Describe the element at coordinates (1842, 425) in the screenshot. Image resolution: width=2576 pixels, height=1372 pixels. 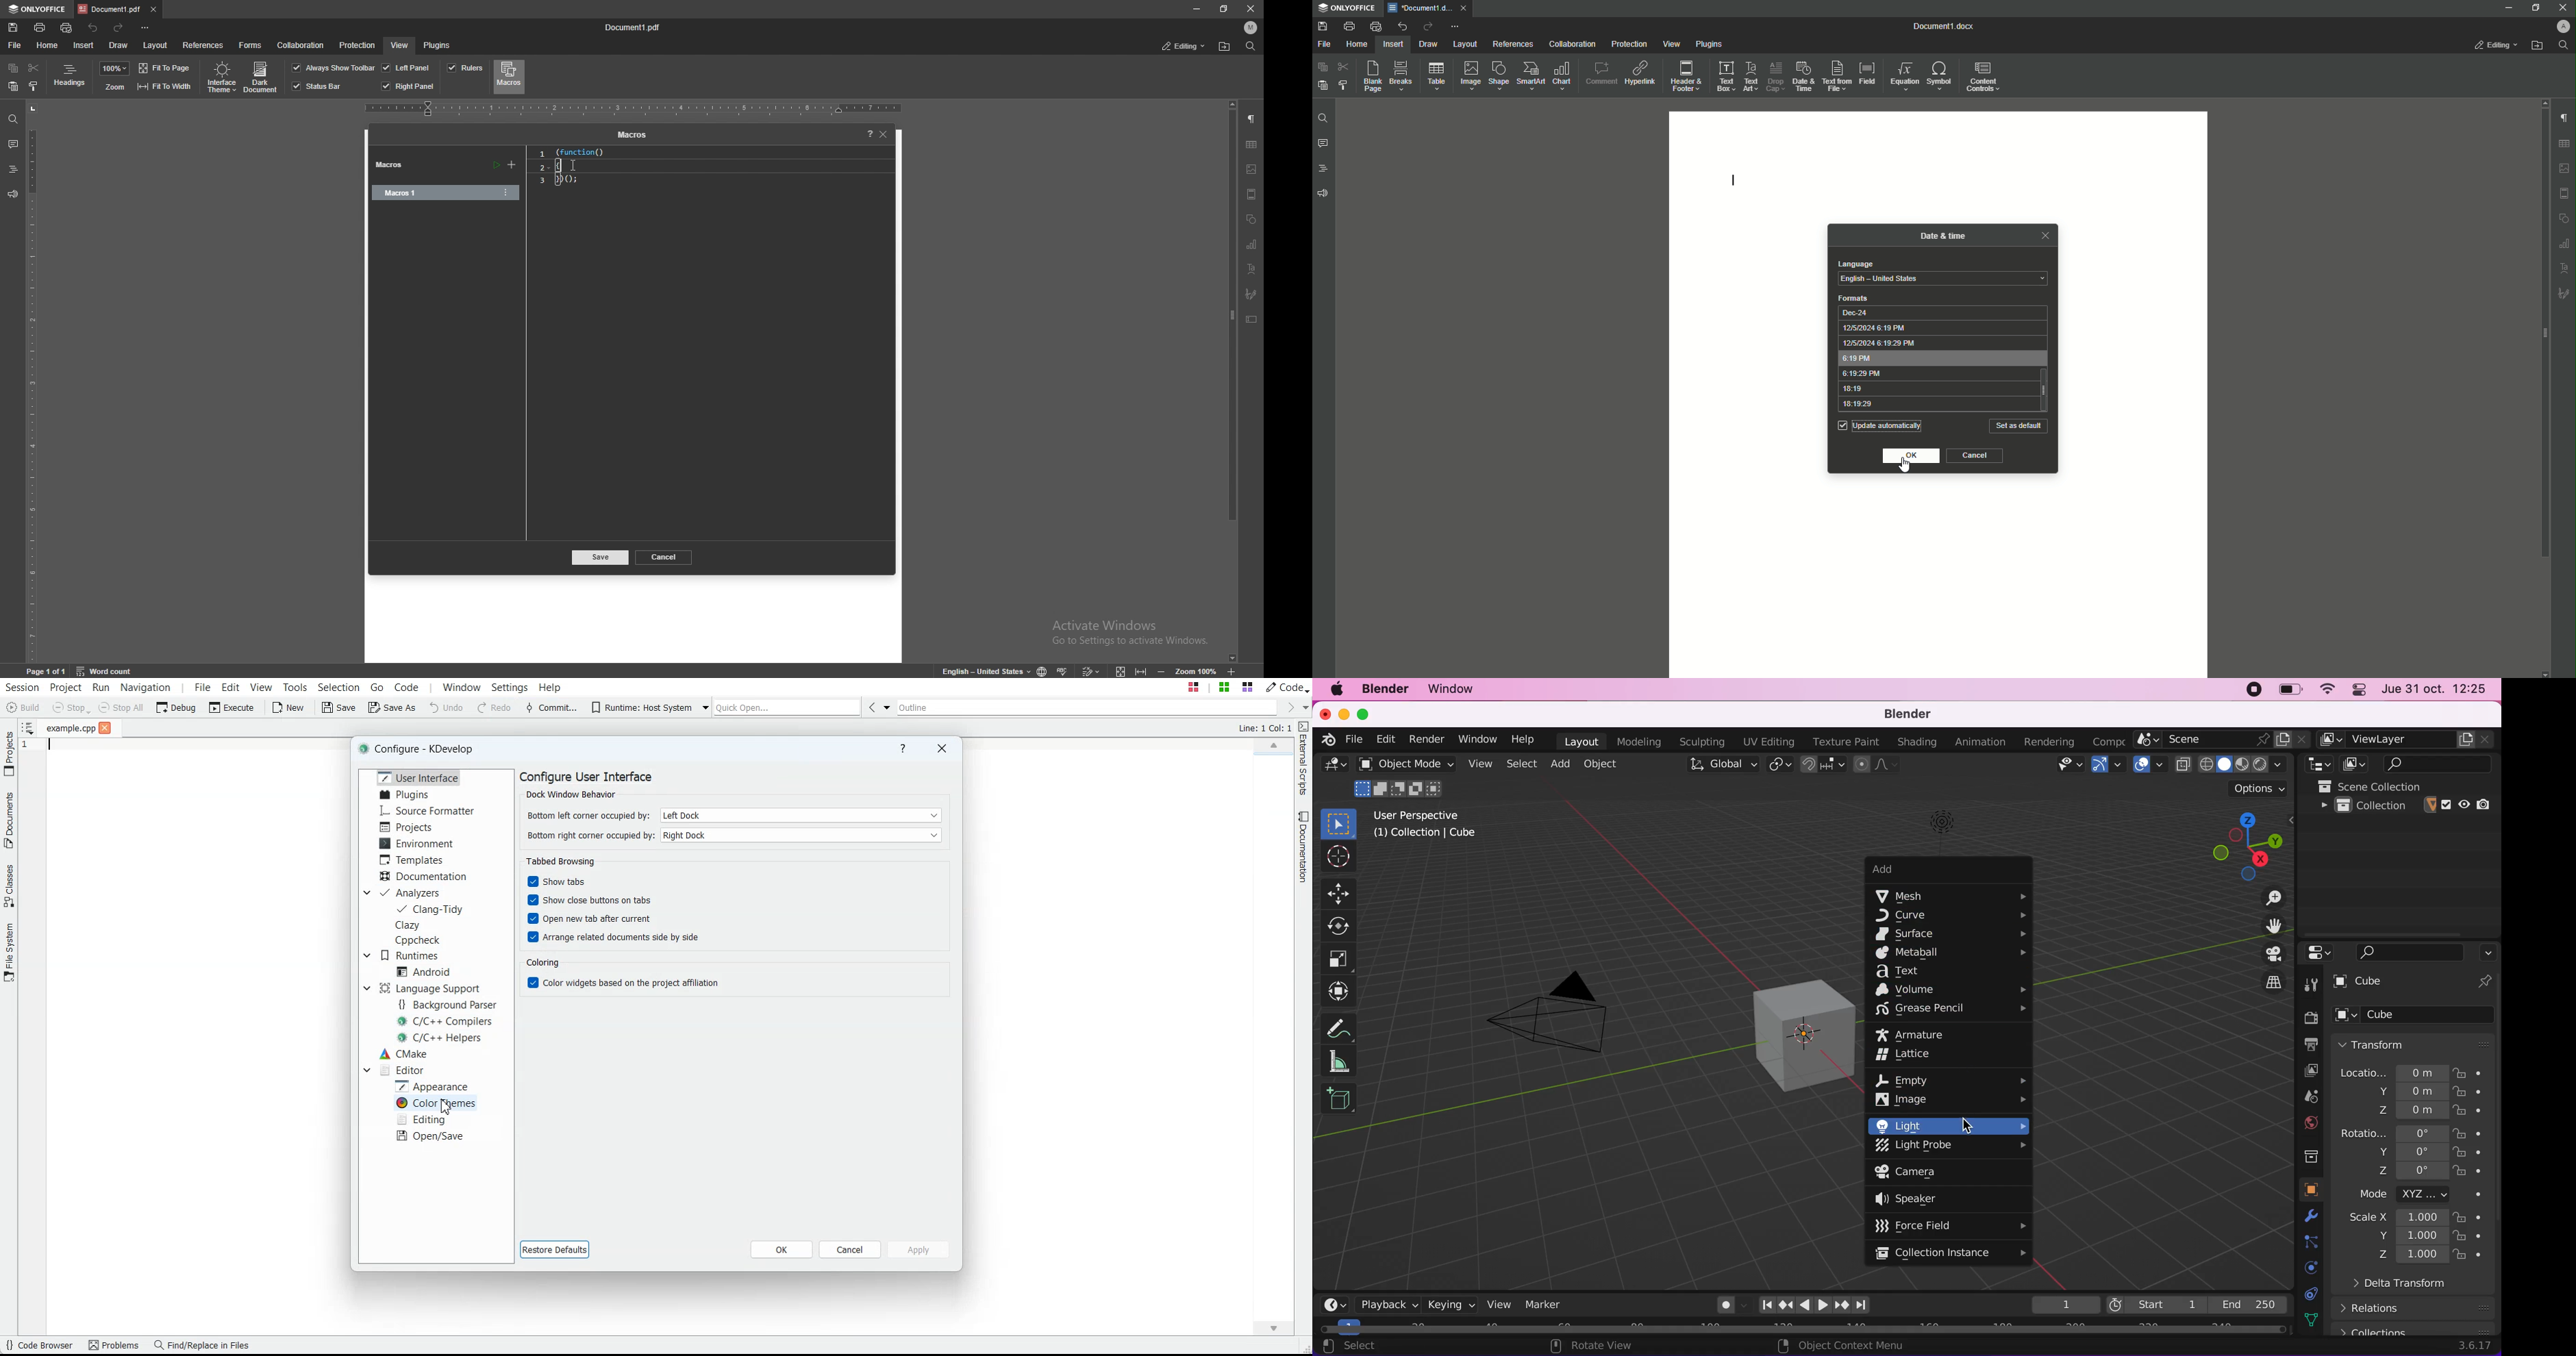
I see `Tick` at that location.